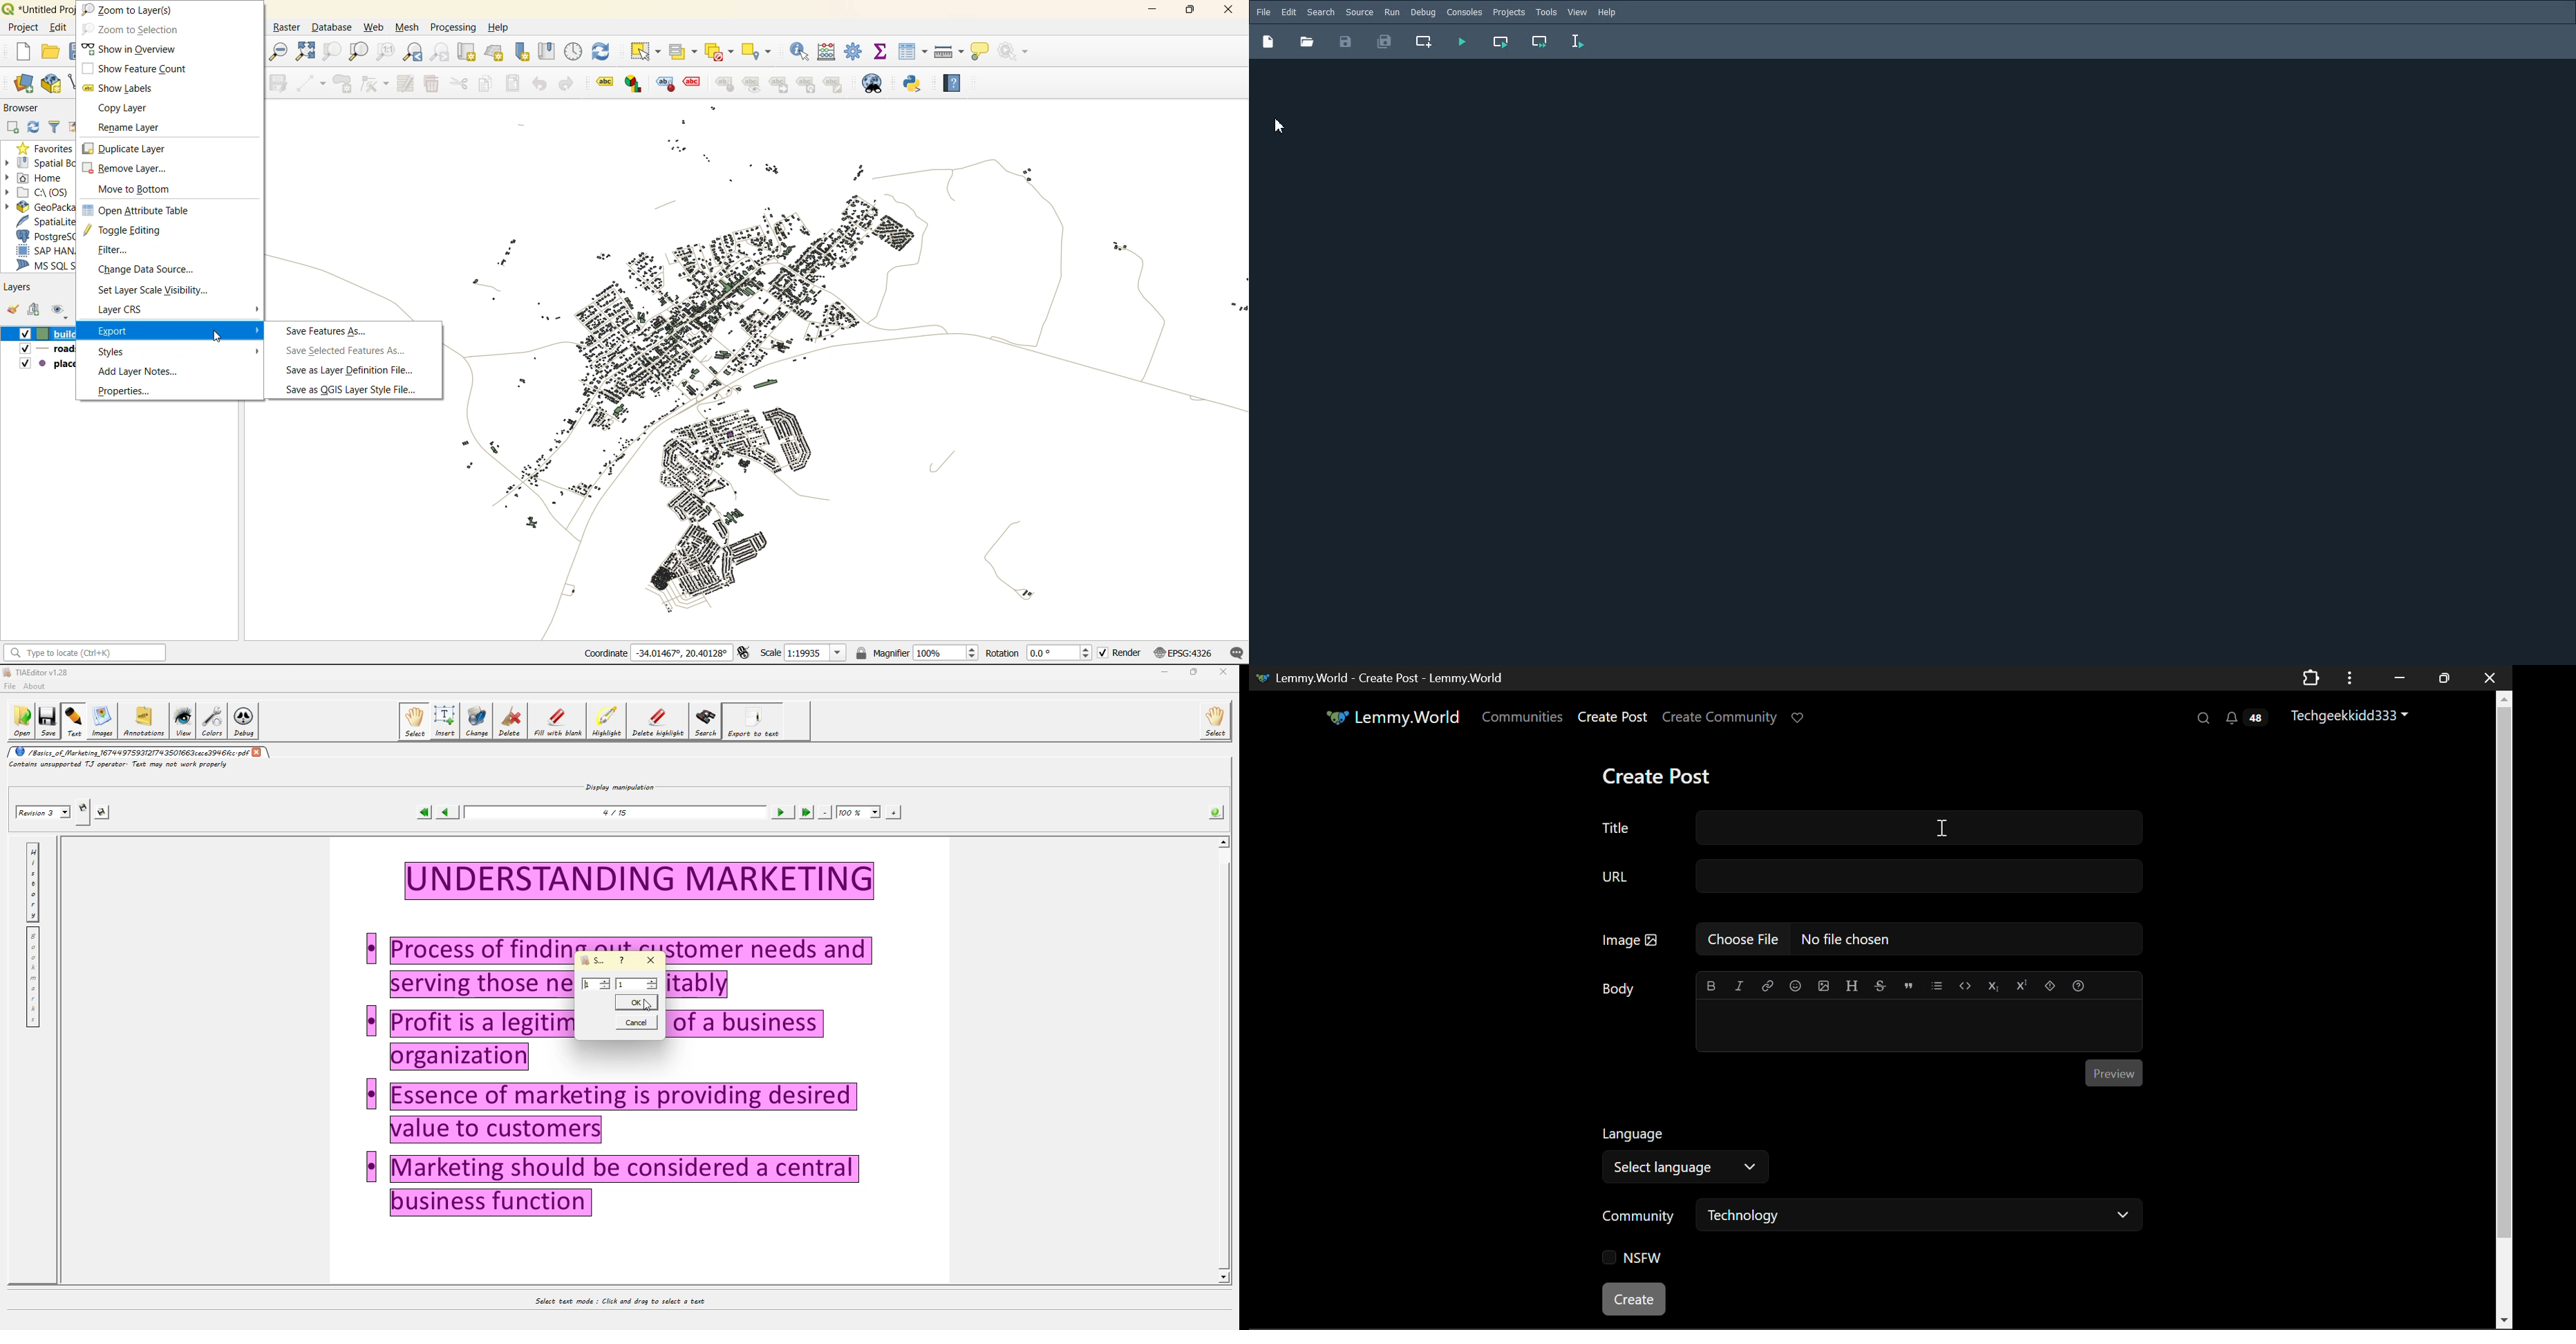 The height and width of the screenshot is (1344, 2576). I want to click on Cursor, so click(1279, 127).